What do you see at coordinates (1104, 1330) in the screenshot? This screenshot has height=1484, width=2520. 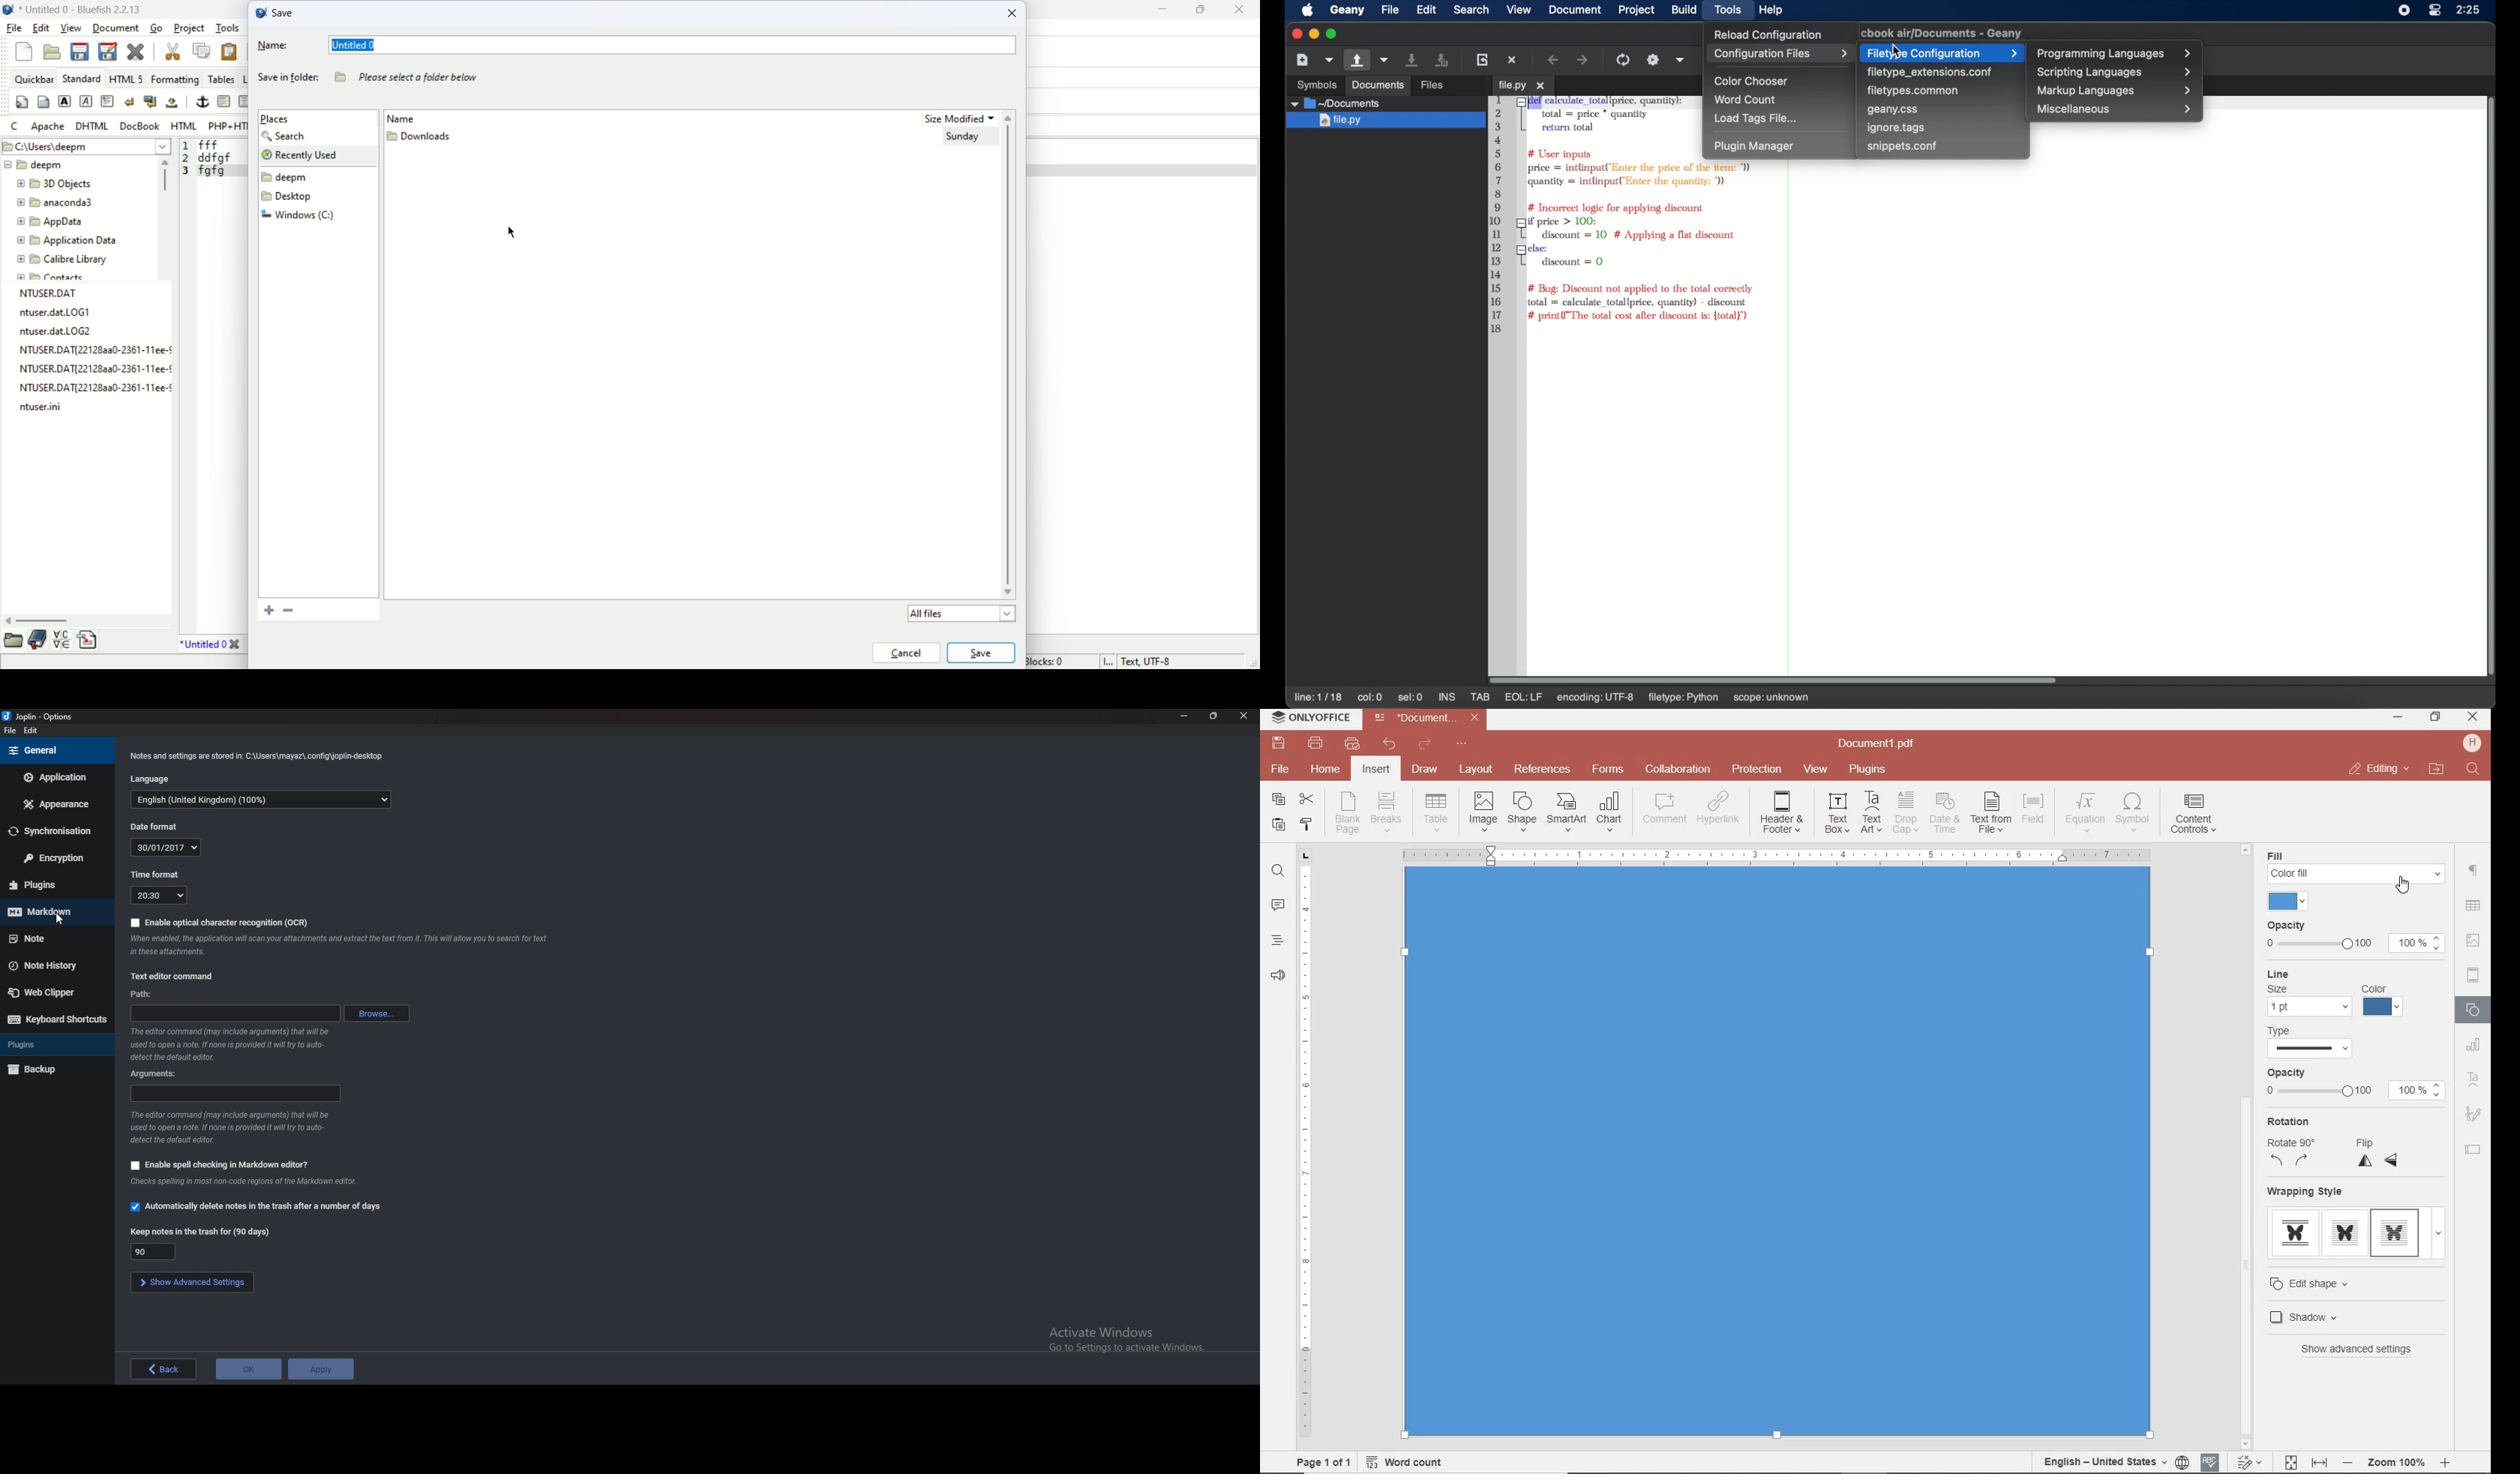 I see `Activate Windows` at bounding box center [1104, 1330].